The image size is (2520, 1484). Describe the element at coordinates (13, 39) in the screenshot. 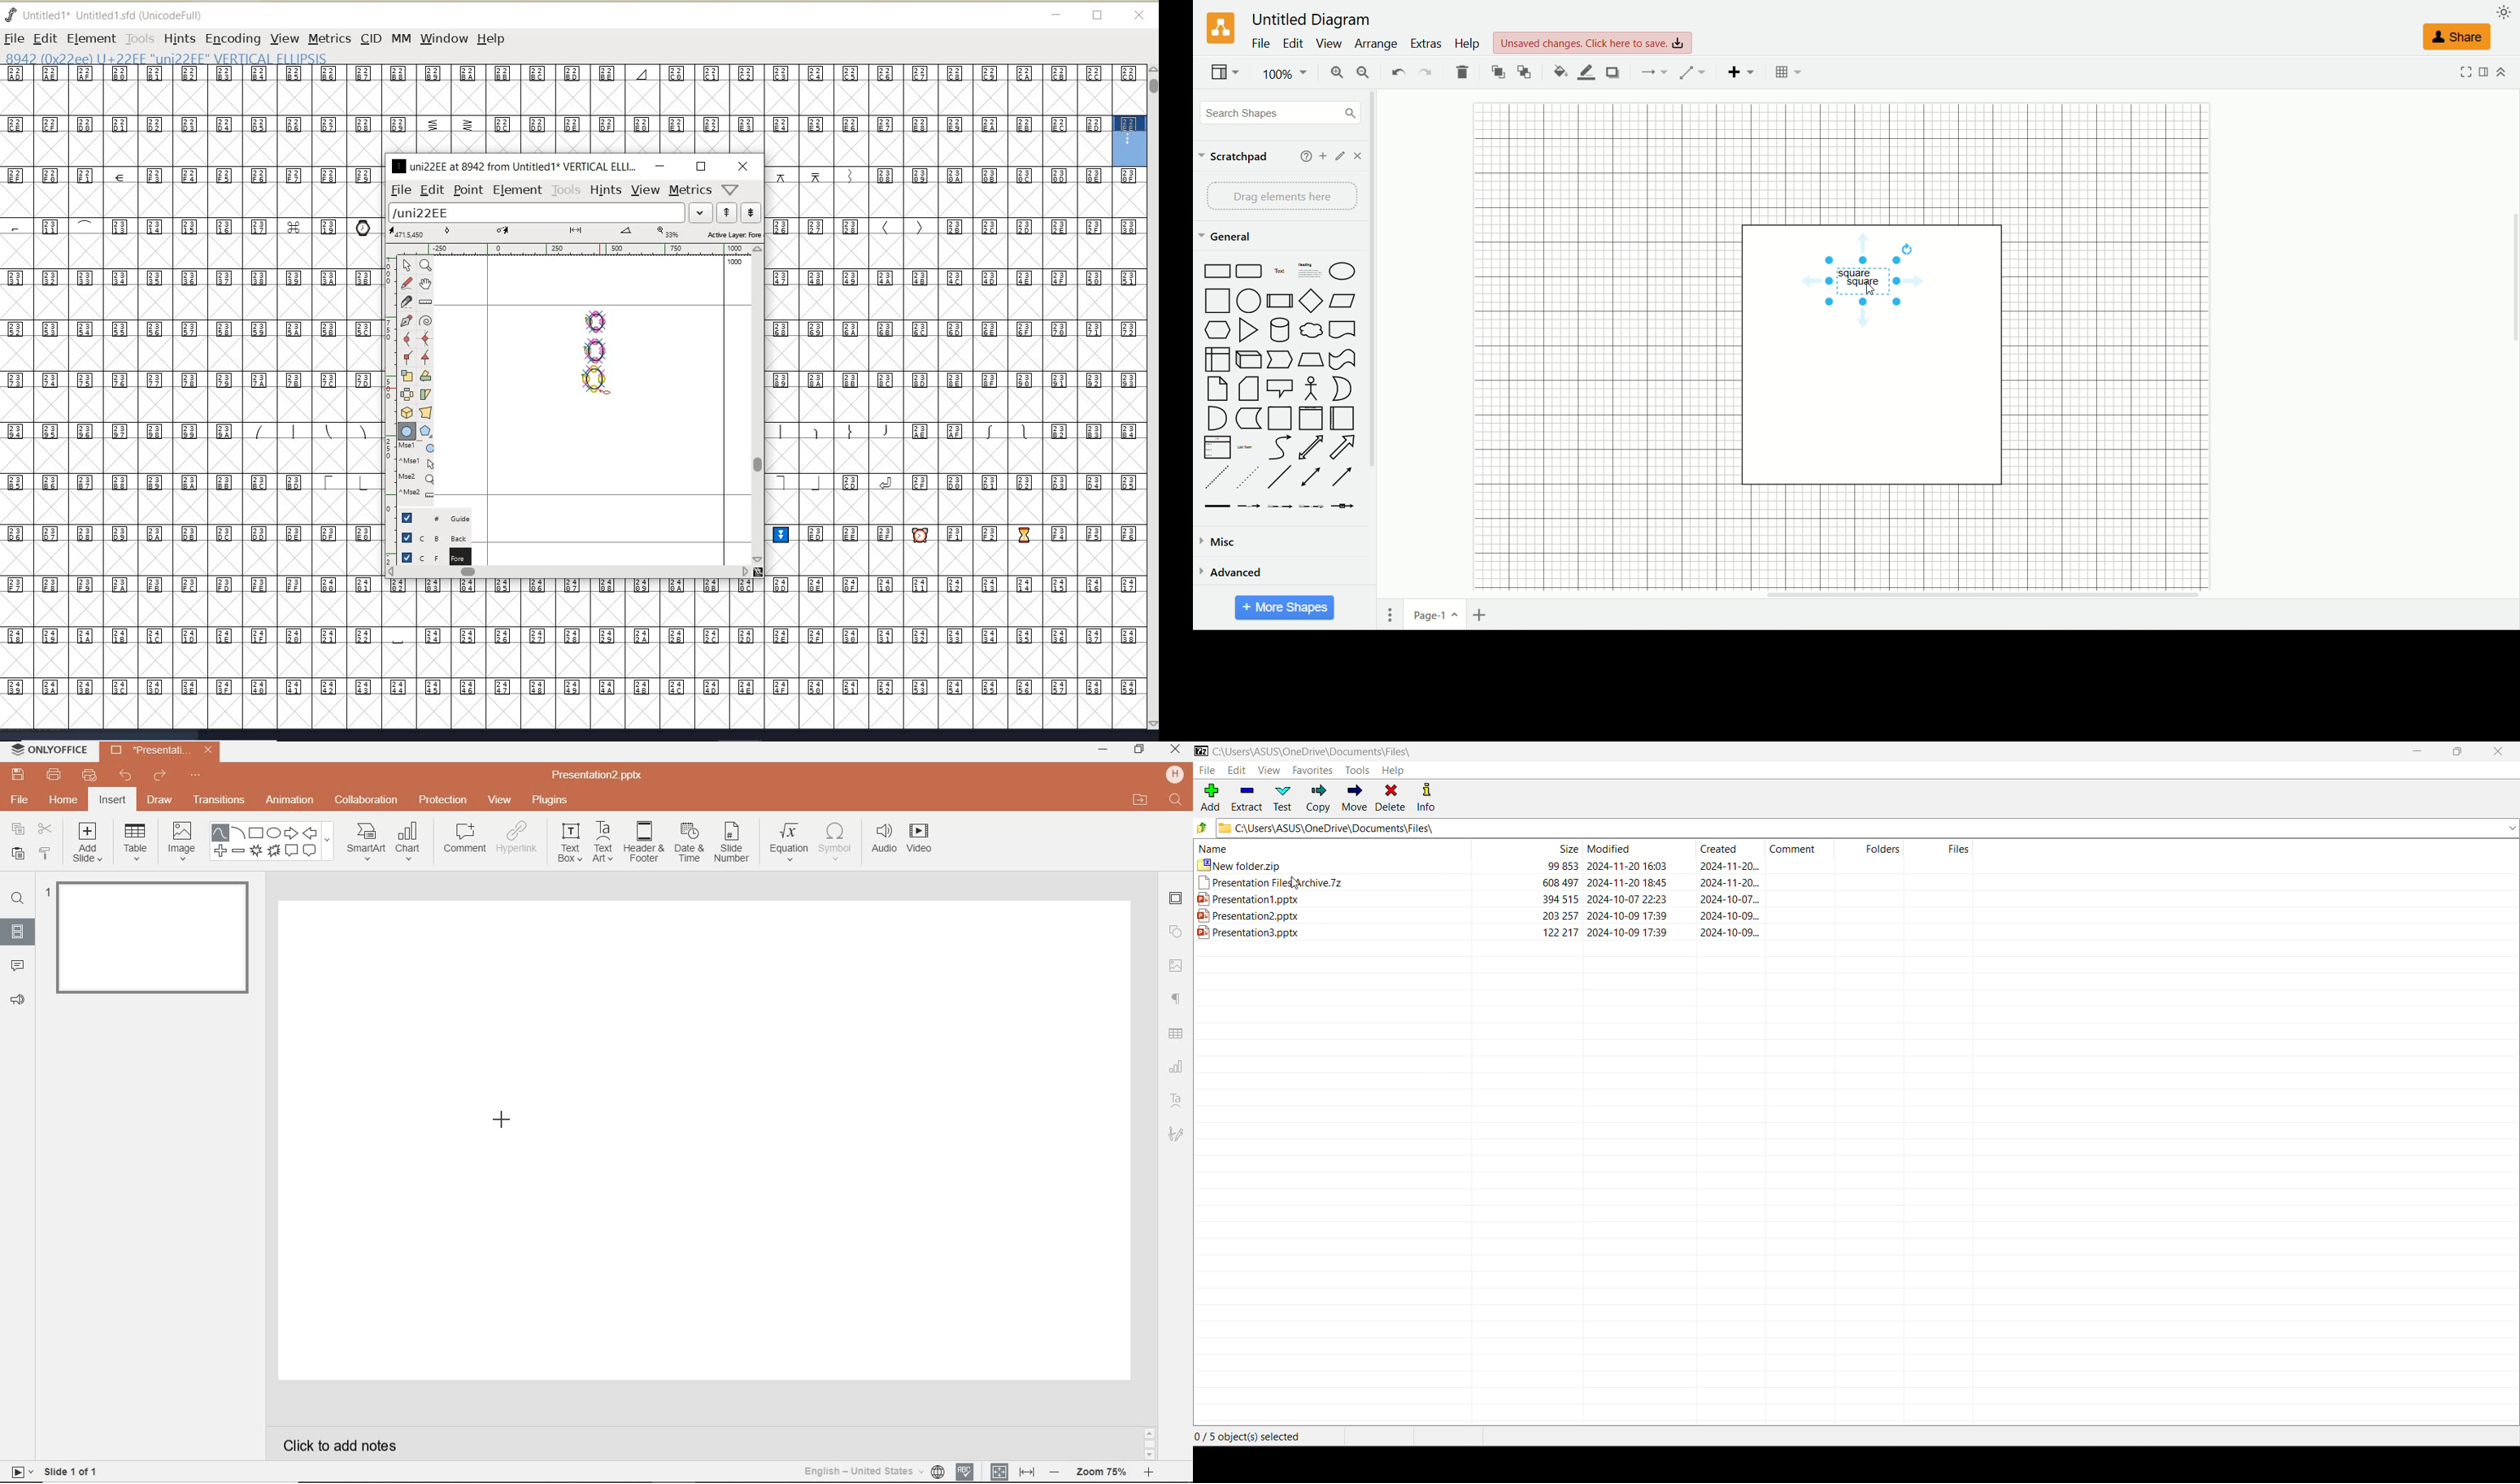

I see `FILE` at that location.